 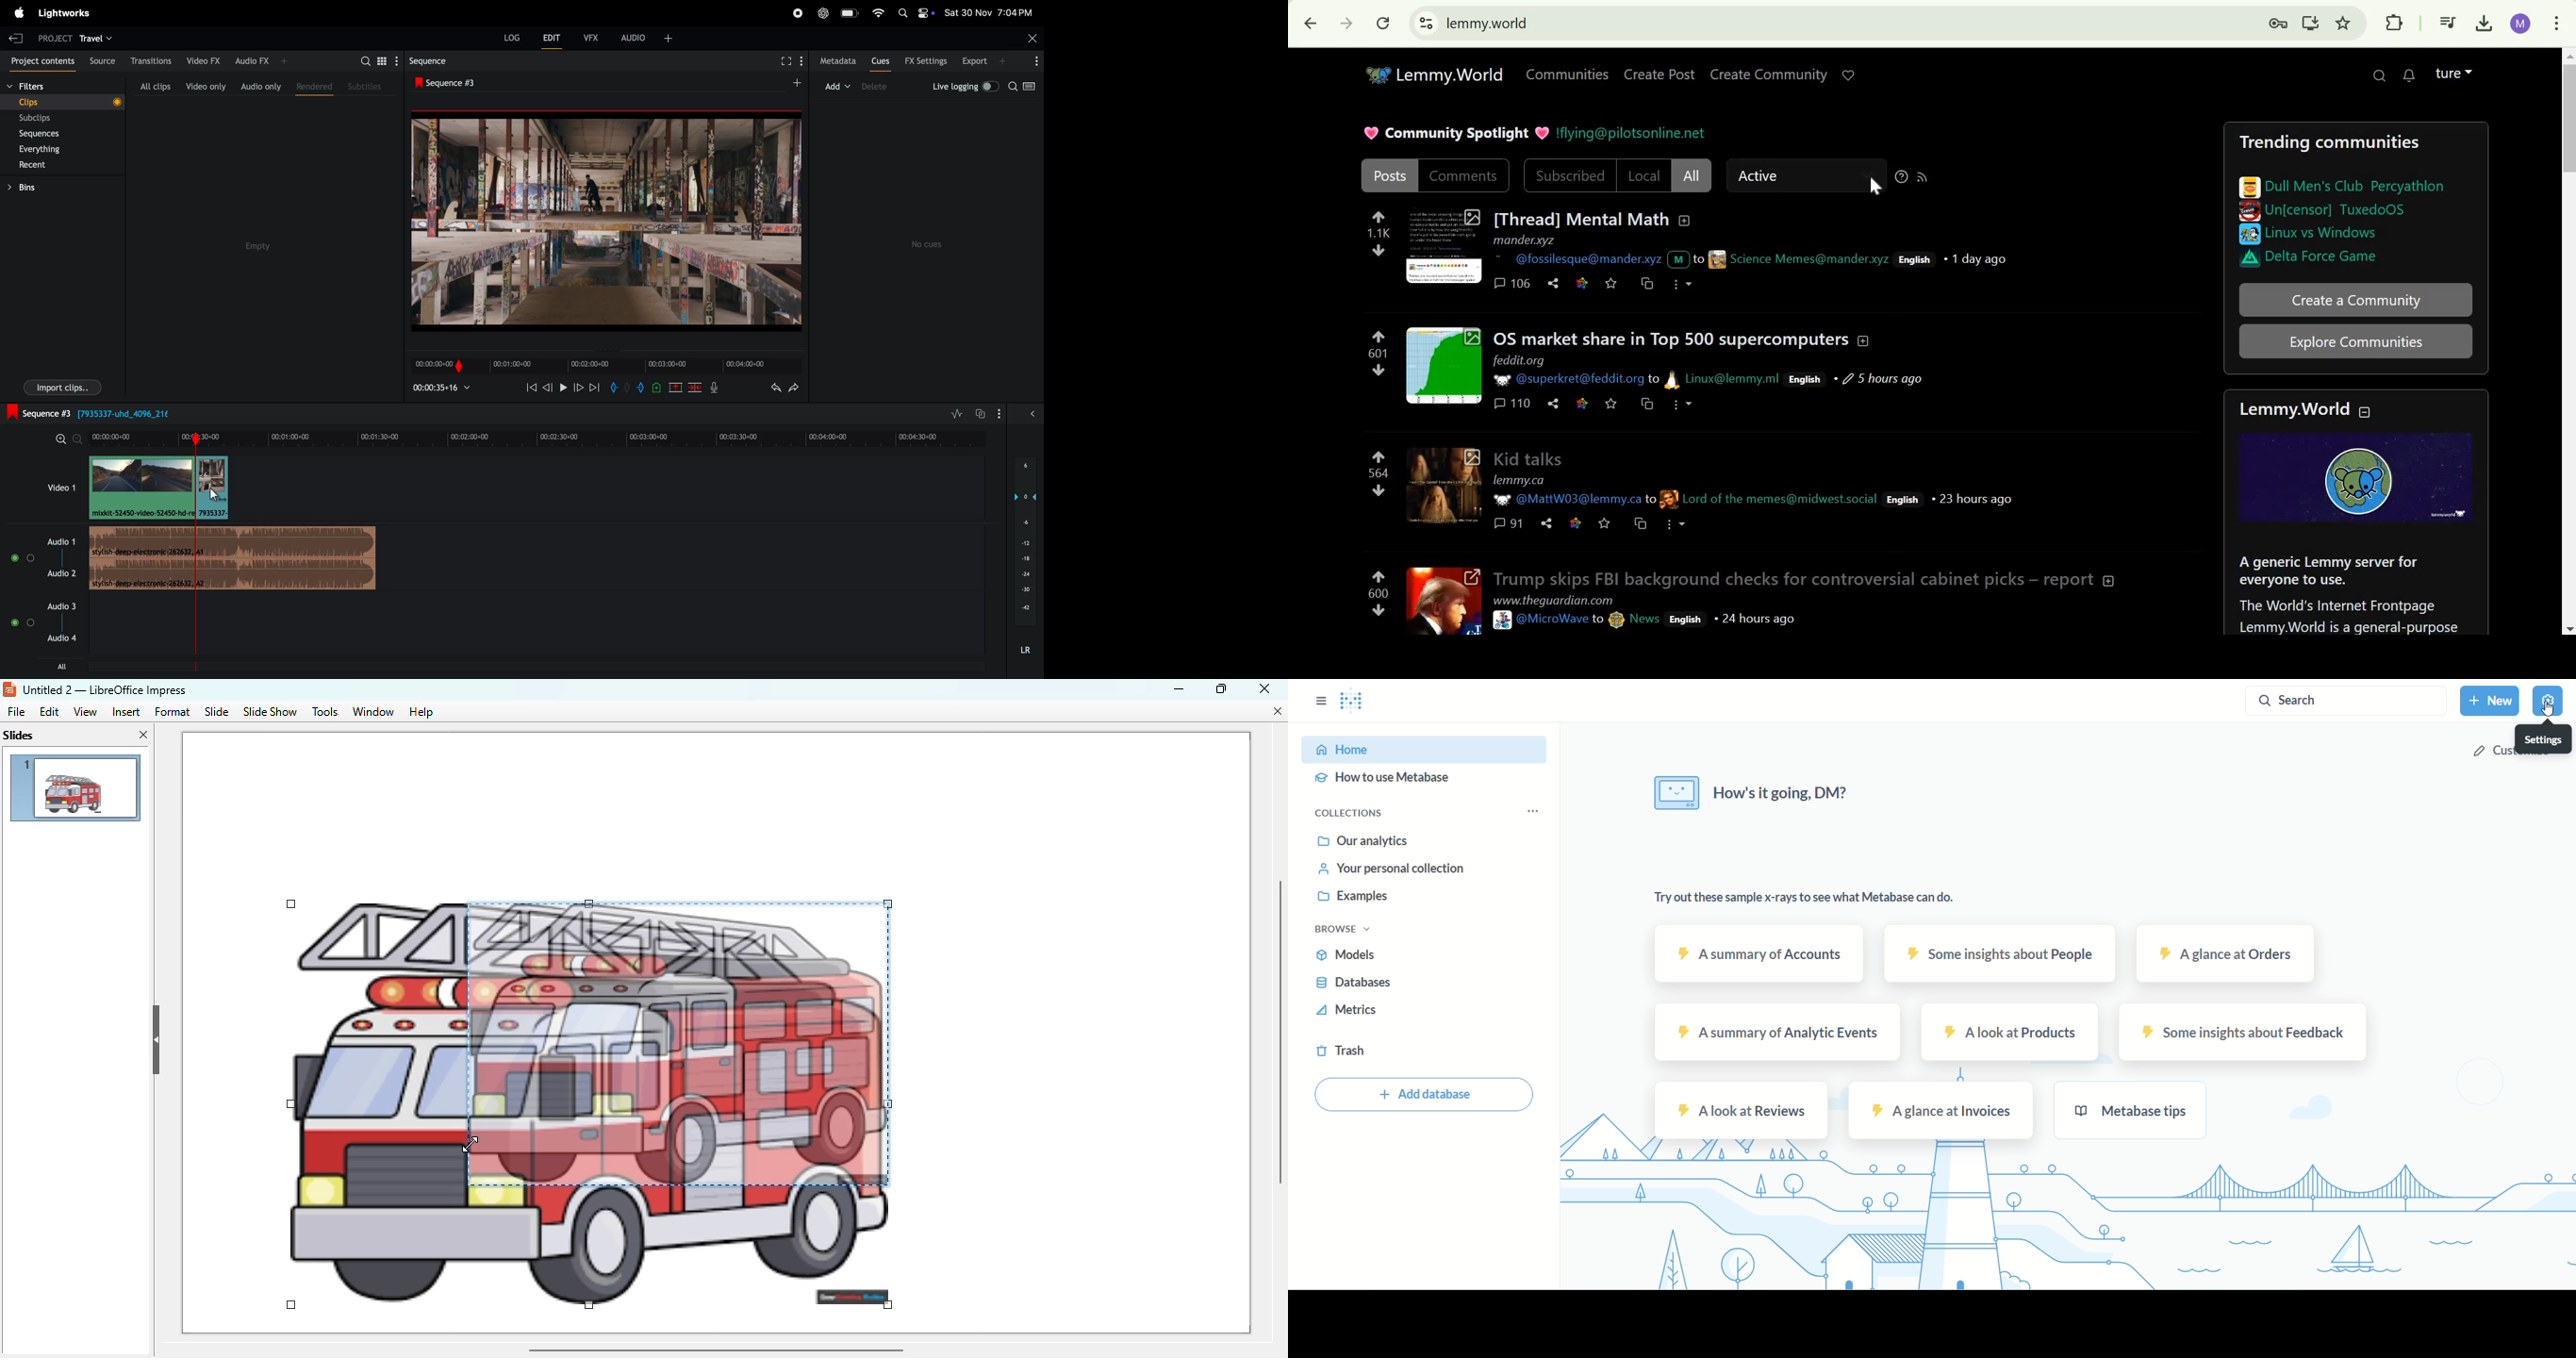 What do you see at coordinates (1734, 378) in the screenshot?
I see `Linux@lemmy.ml` at bounding box center [1734, 378].